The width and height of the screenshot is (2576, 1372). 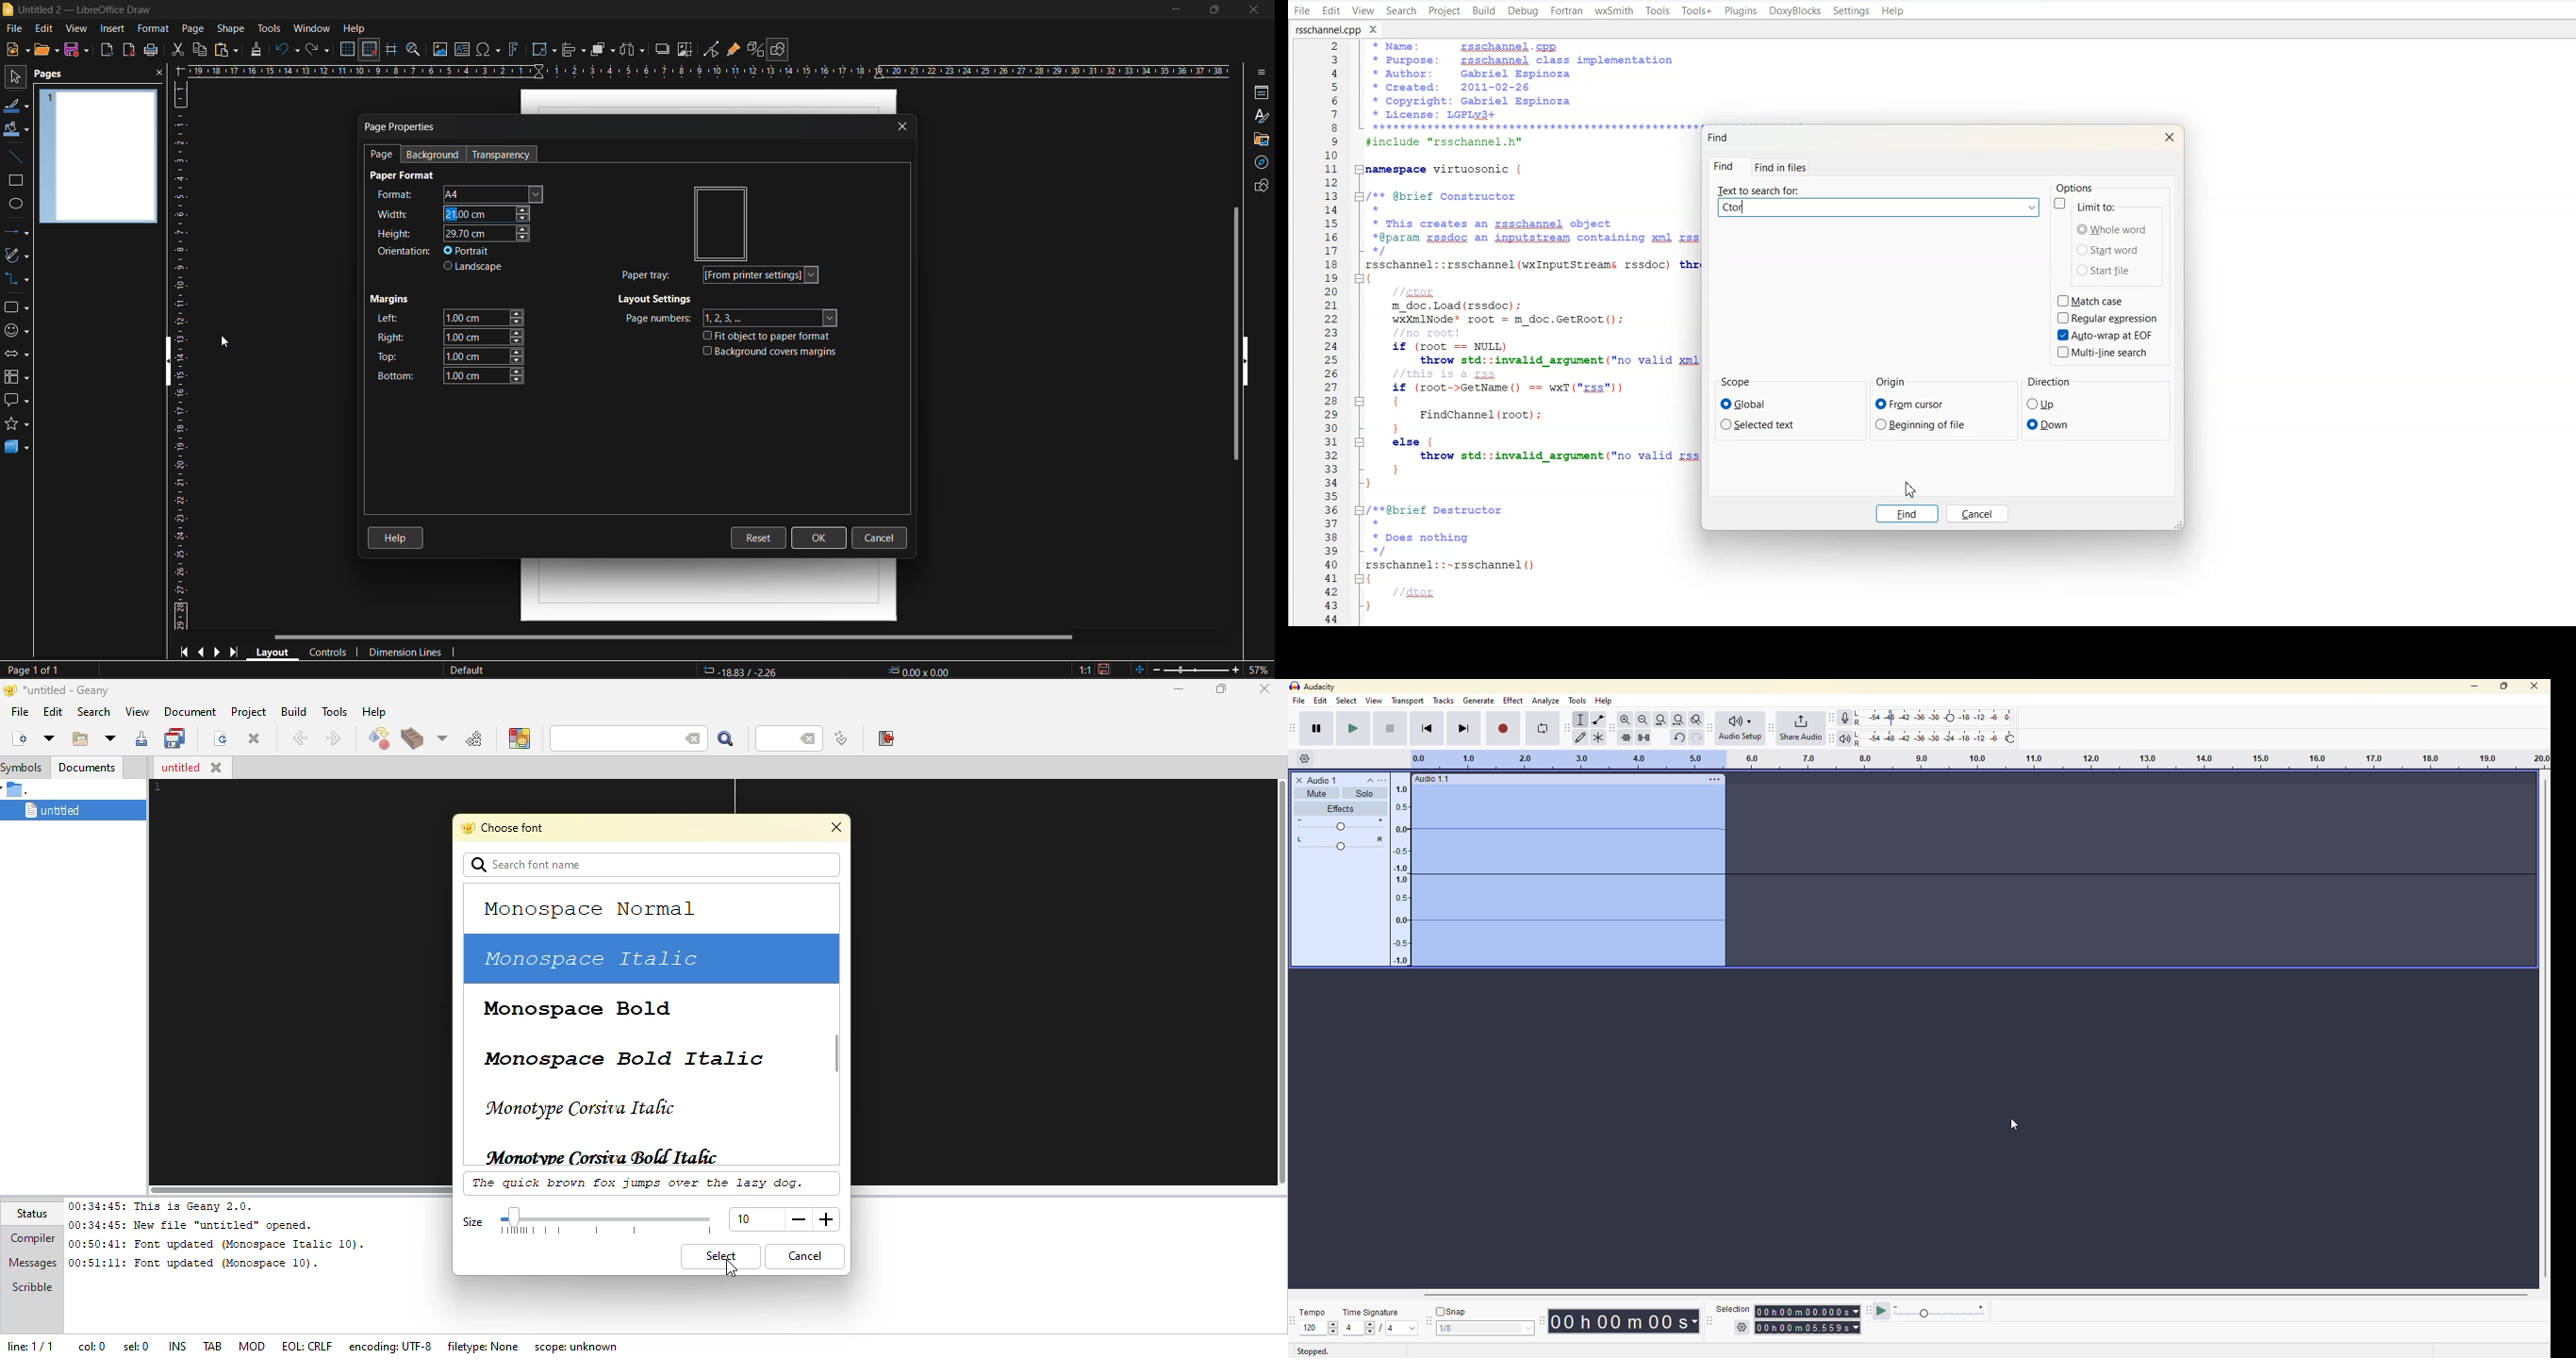 What do you see at coordinates (2105, 335) in the screenshot?
I see `Auto-wrap at EOF` at bounding box center [2105, 335].